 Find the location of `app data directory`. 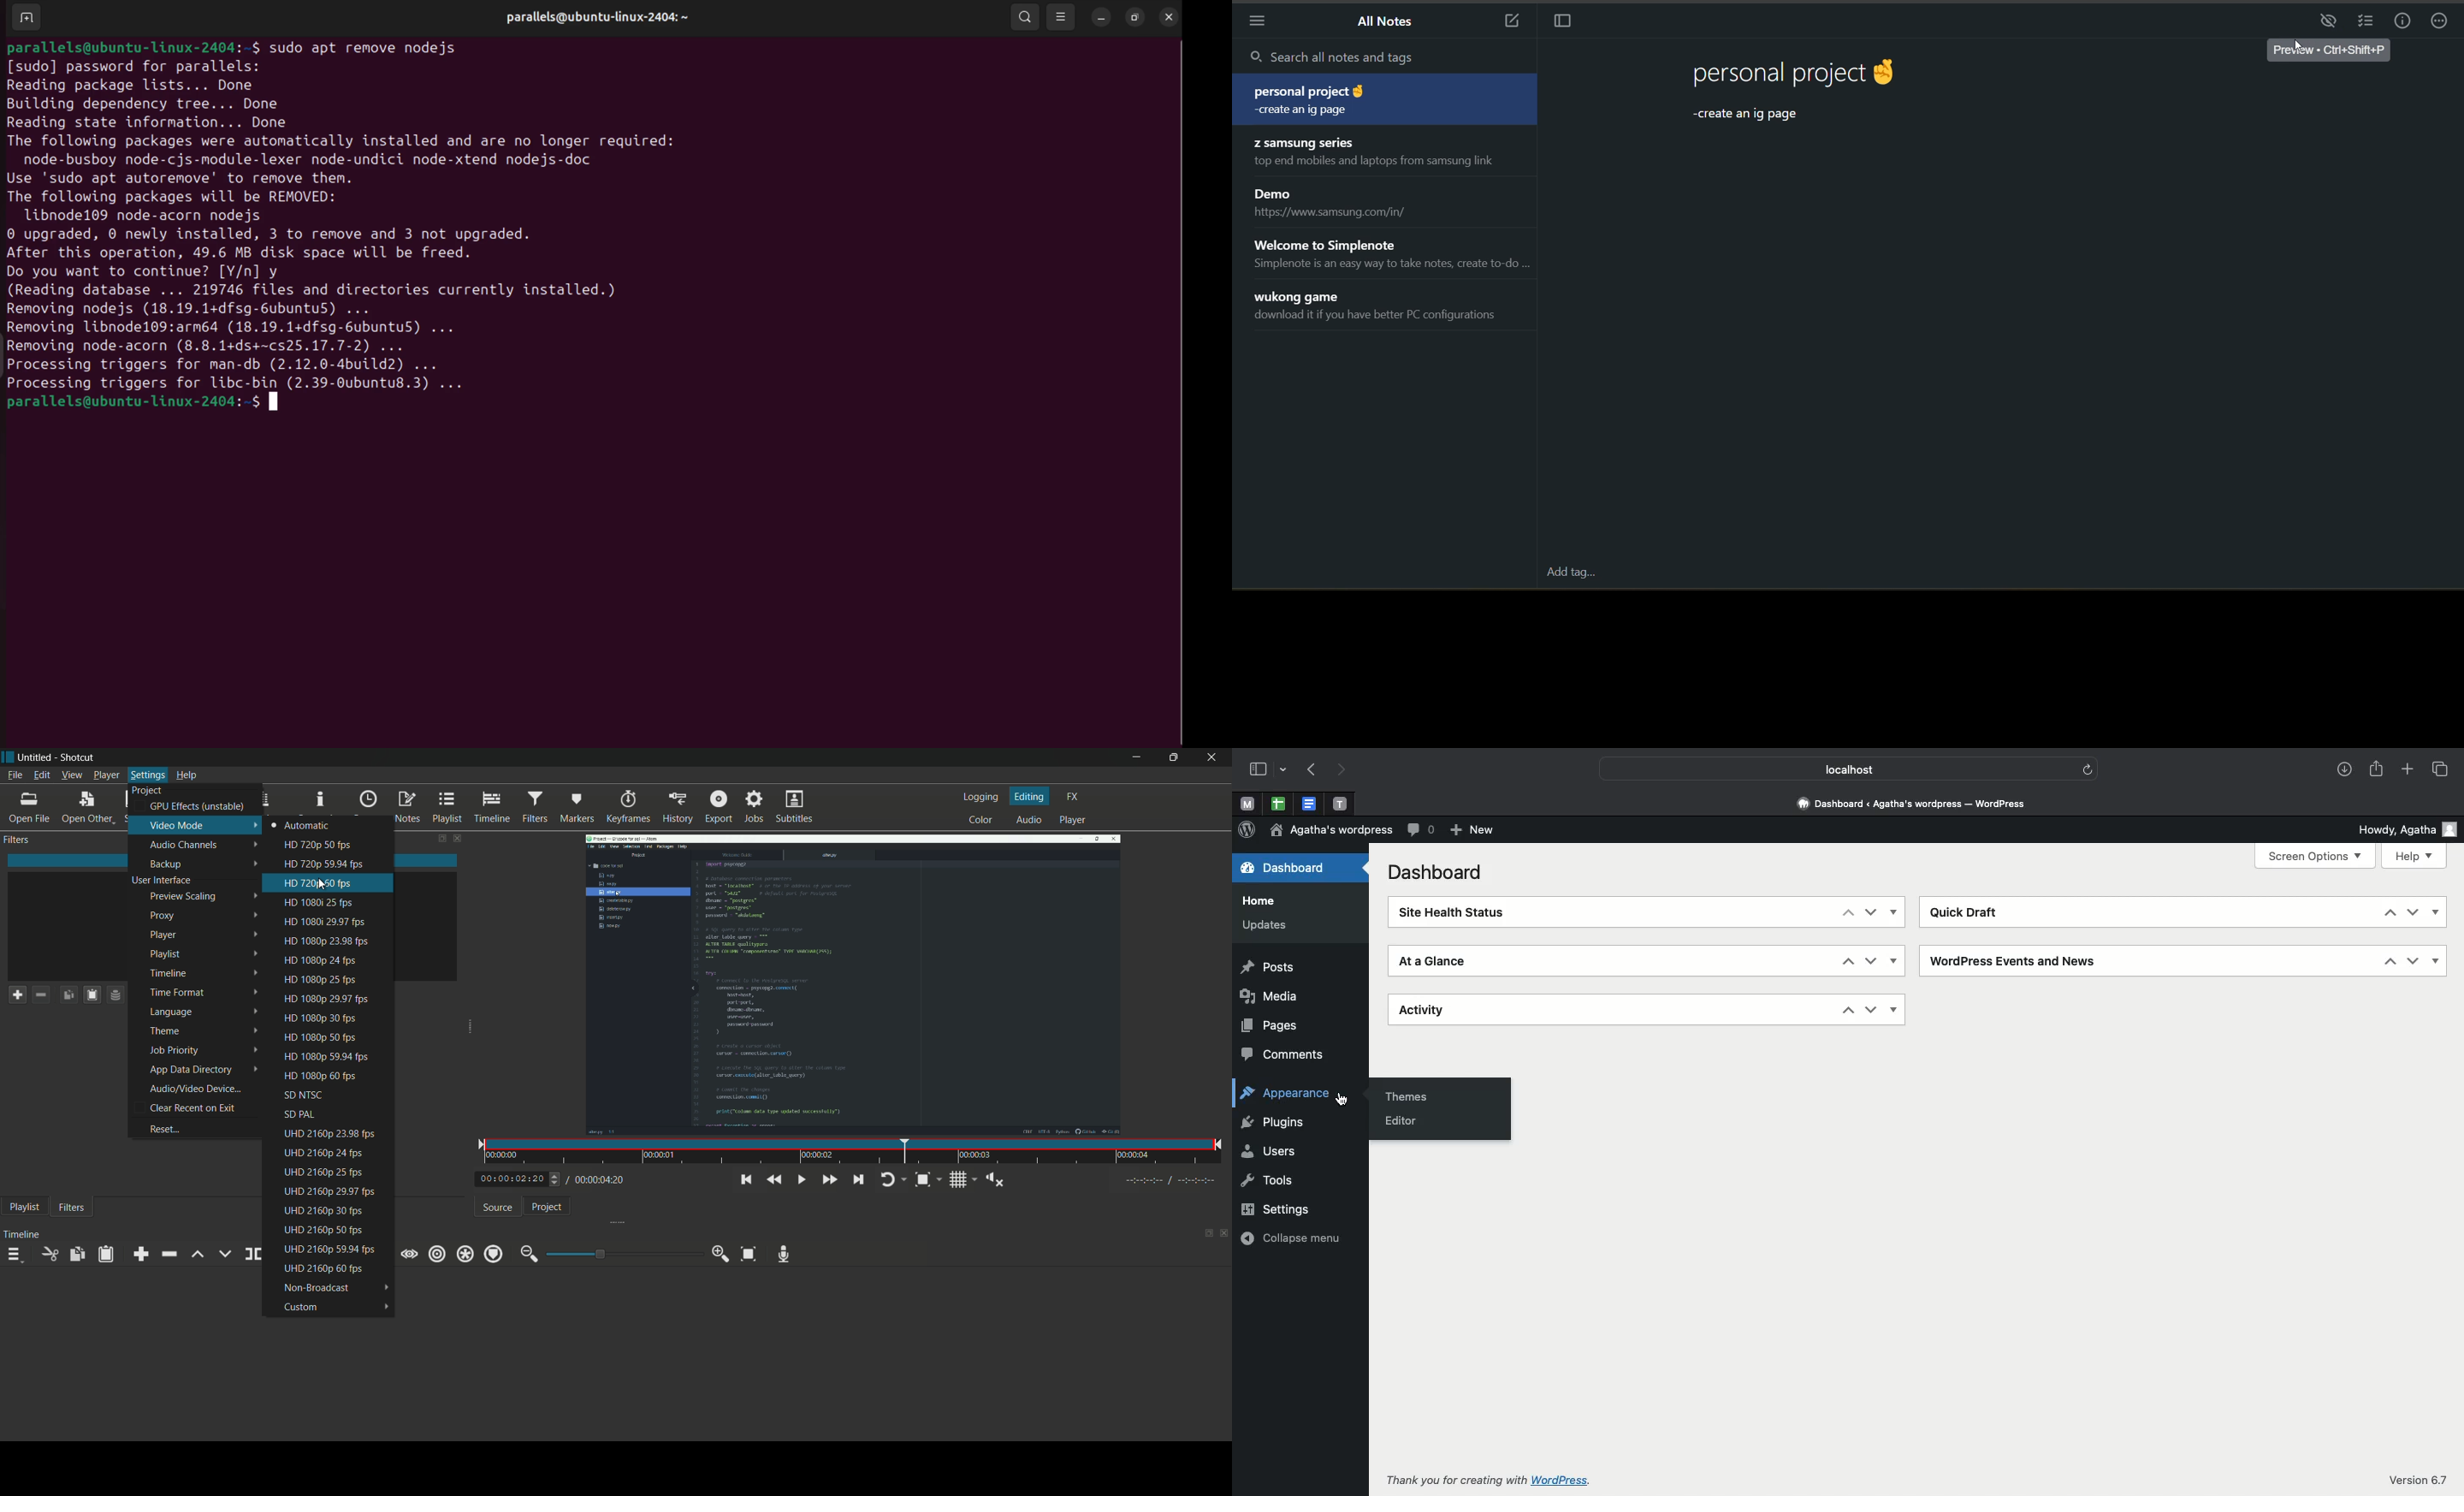

app data directory is located at coordinates (203, 1070).